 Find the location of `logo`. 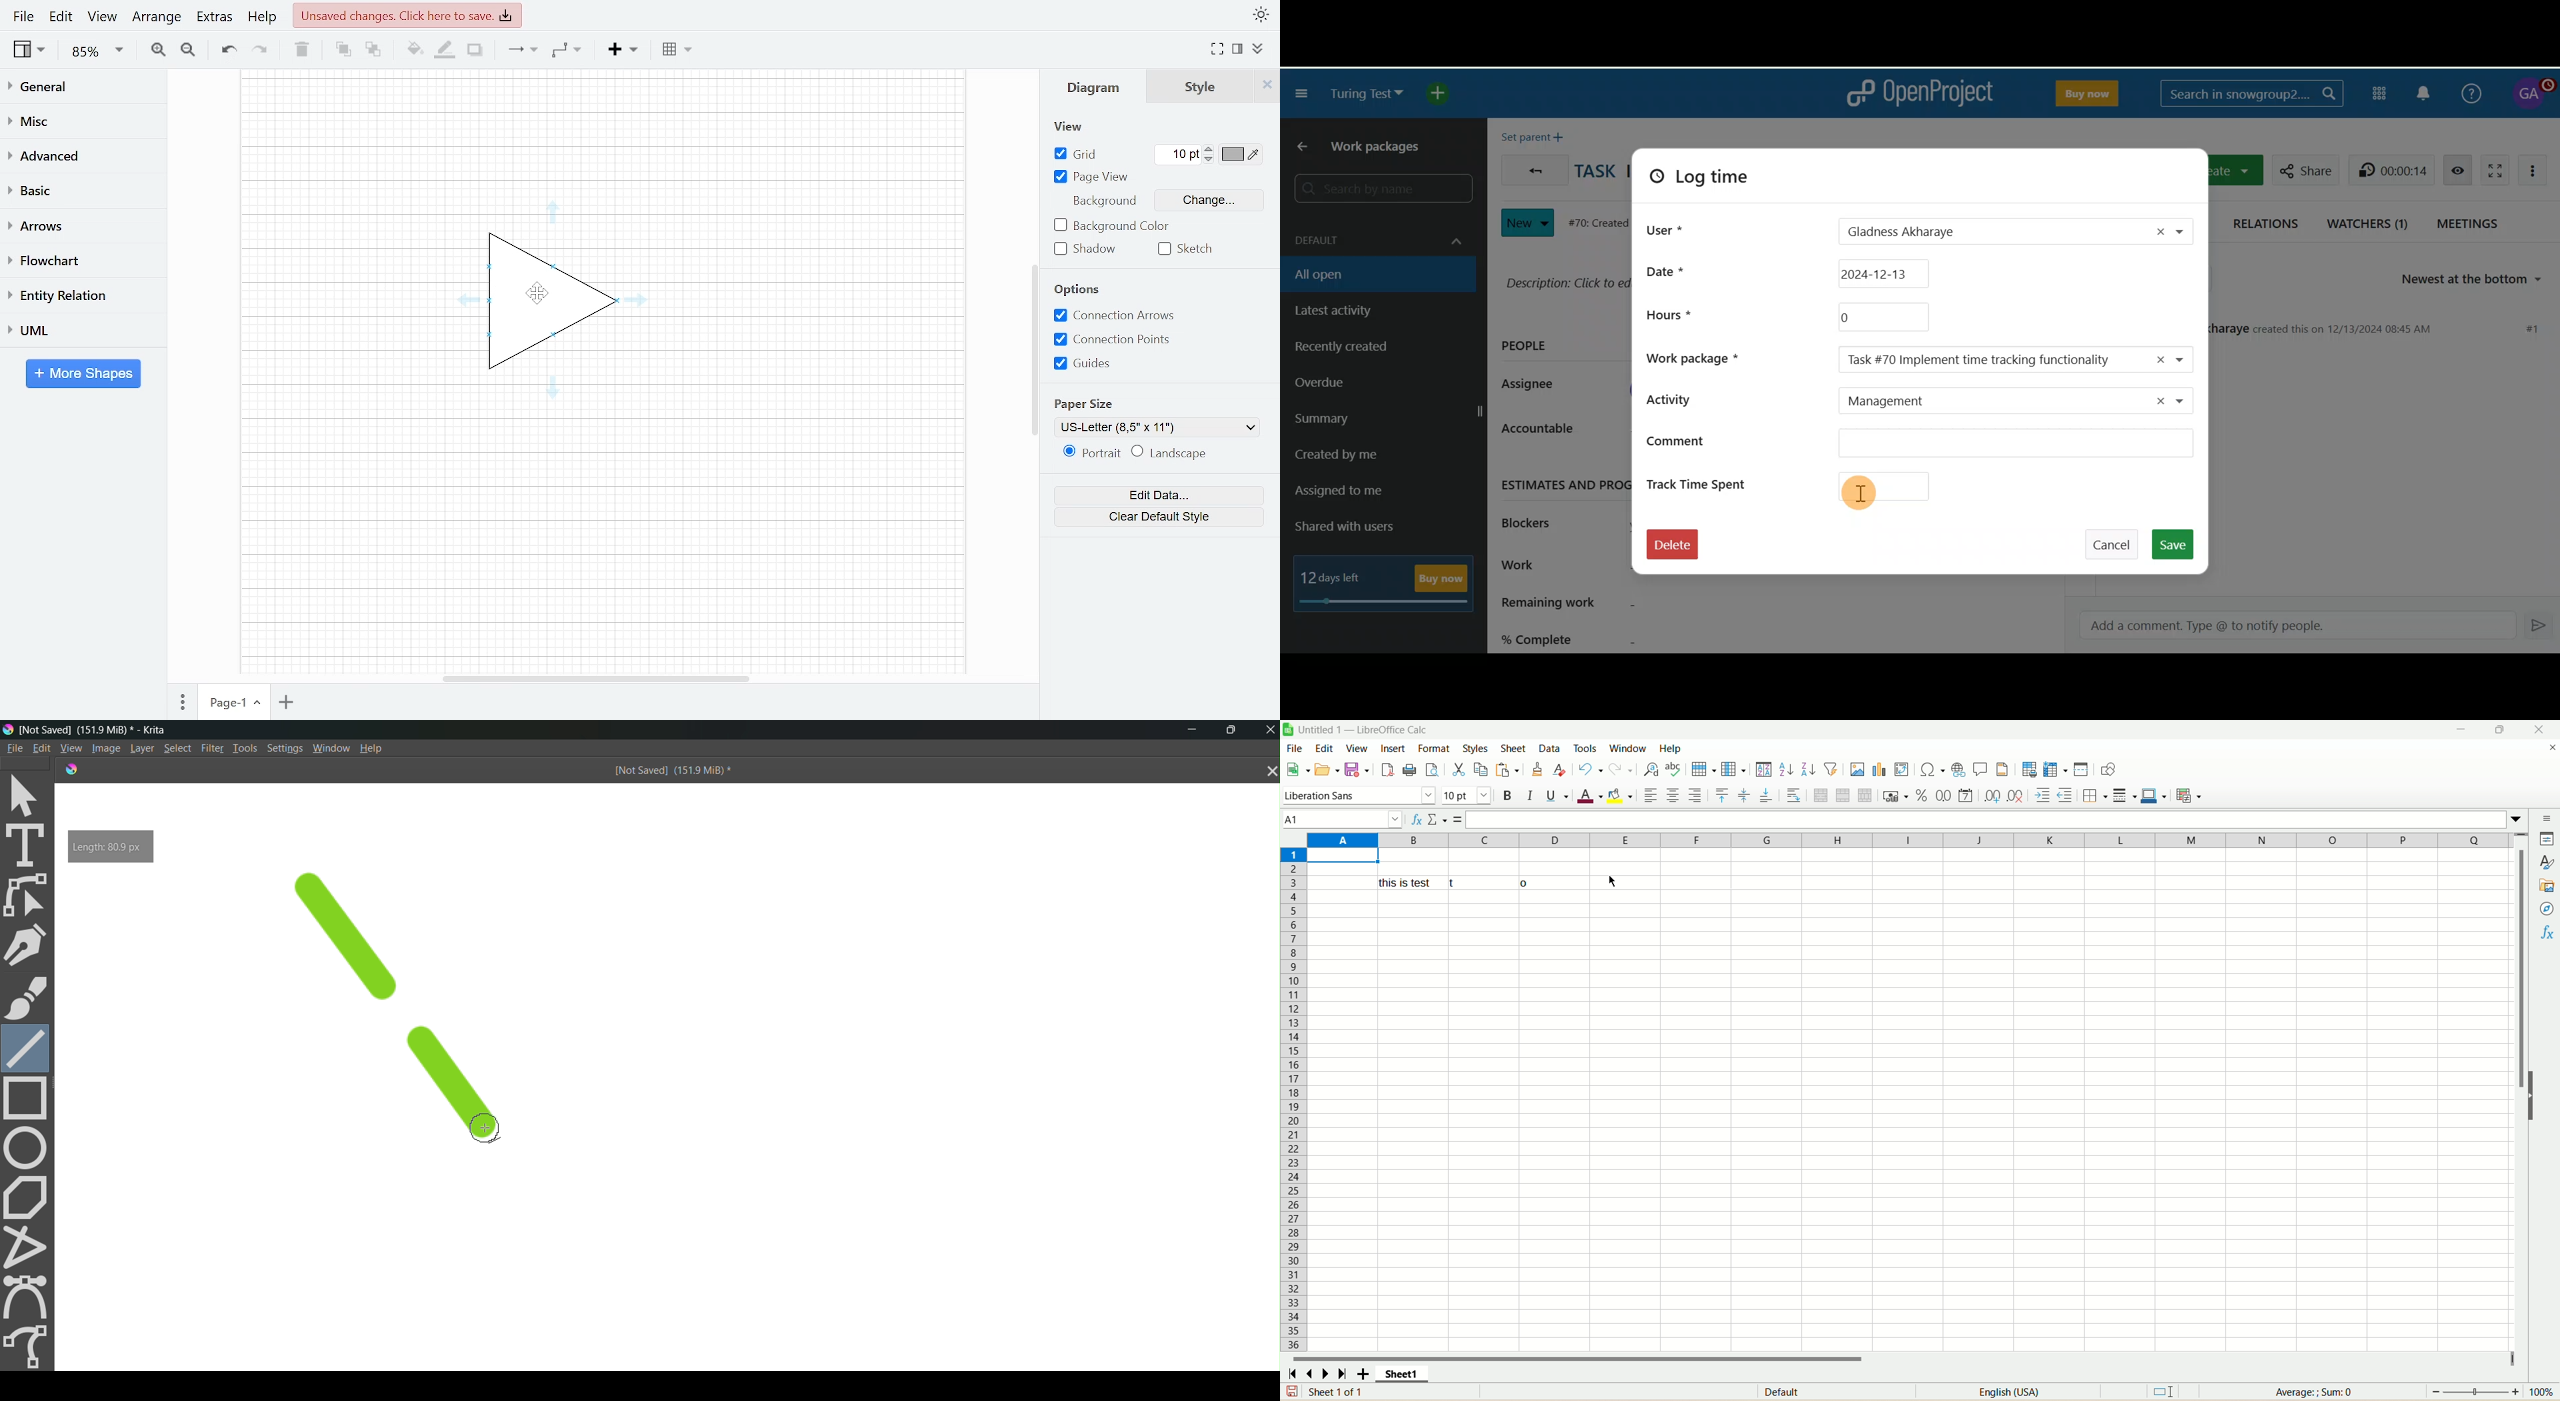

logo is located at coordinates (69, 768).